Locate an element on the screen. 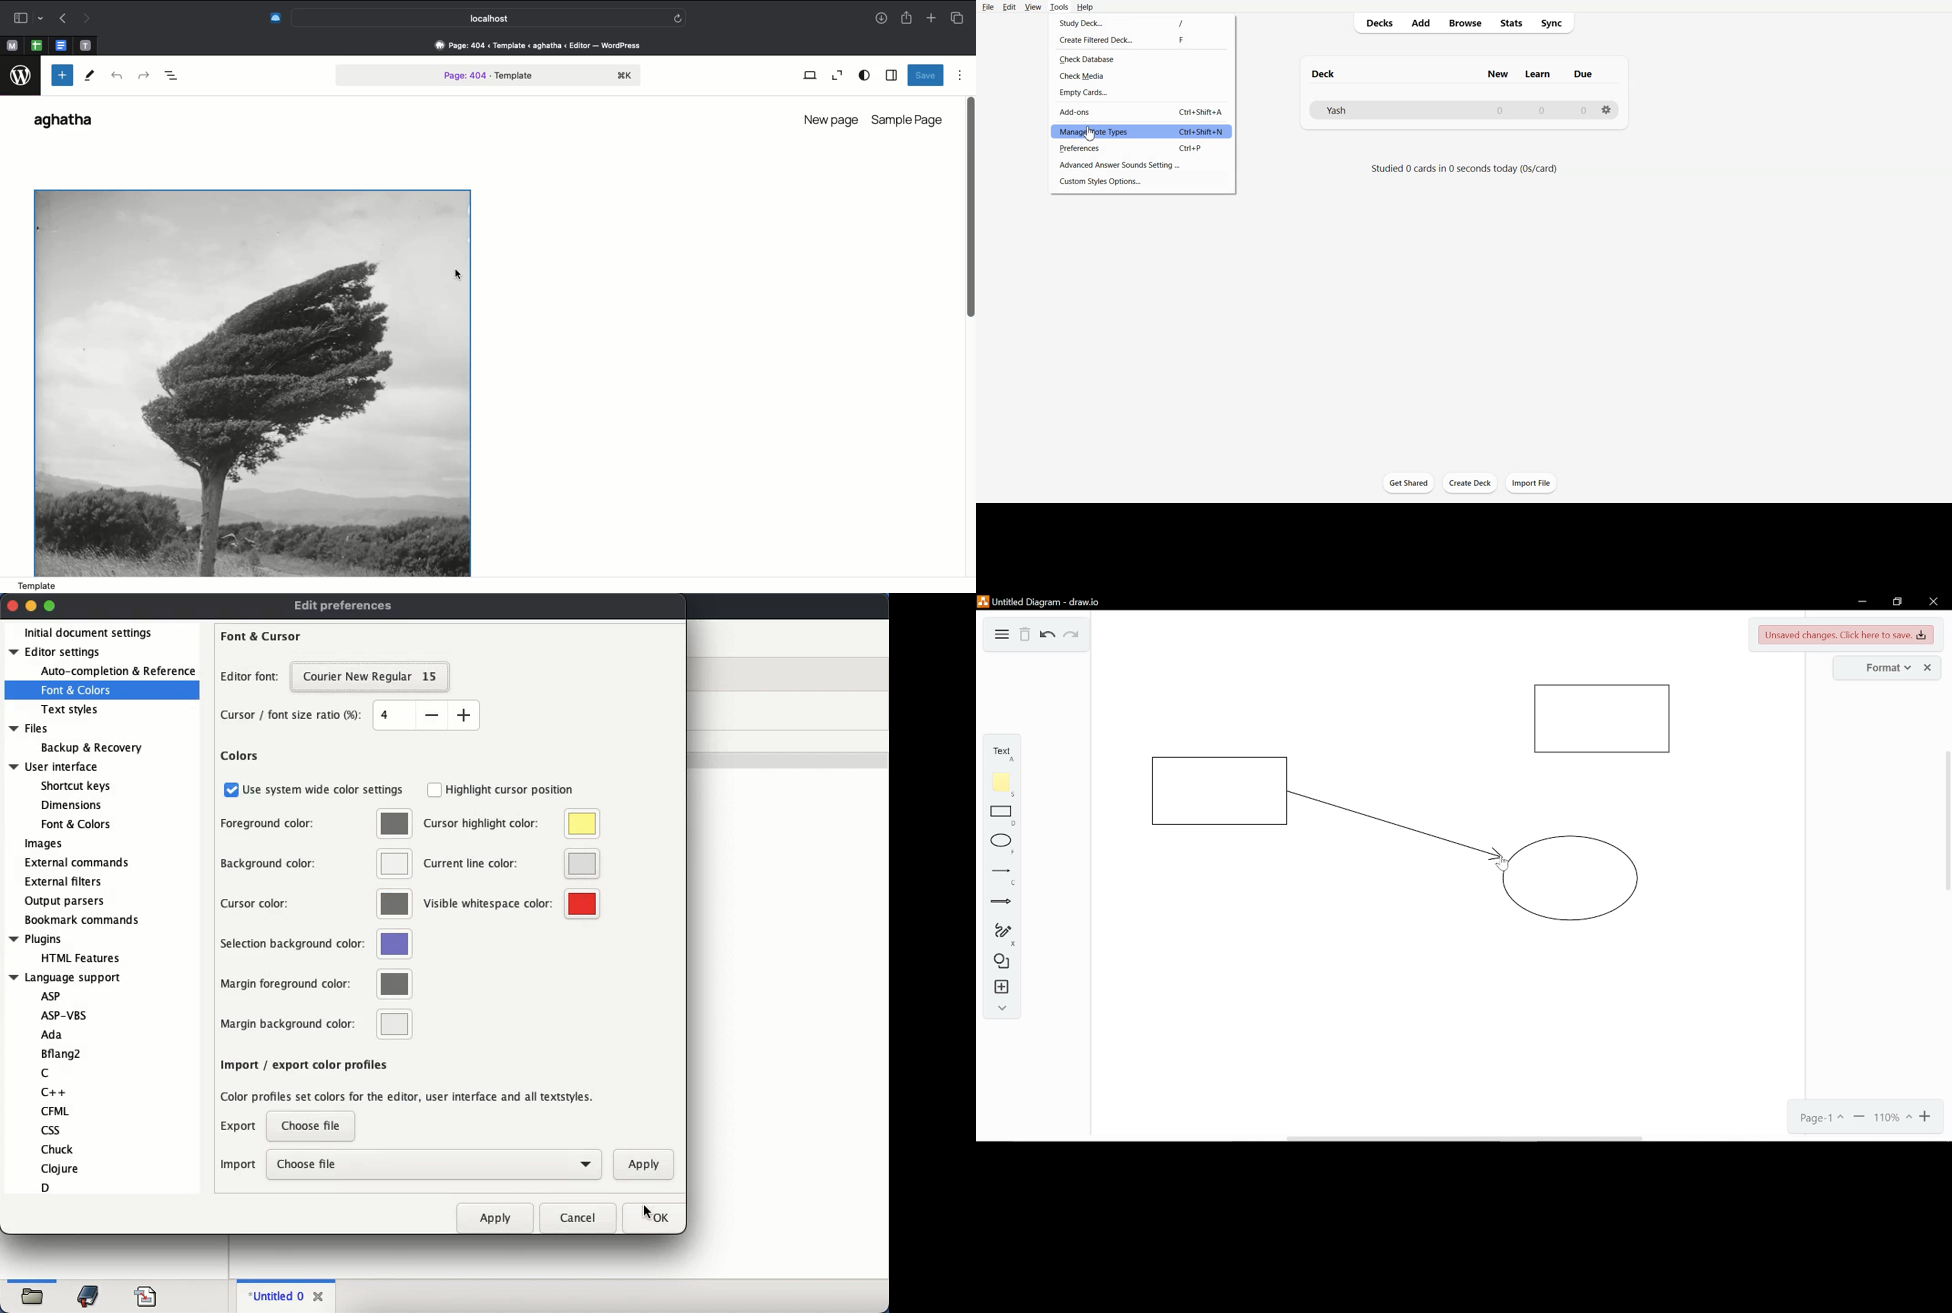 The width and height of the screenshot is (1960, 1316). Get Shared is located at coordinates (1409, 483).